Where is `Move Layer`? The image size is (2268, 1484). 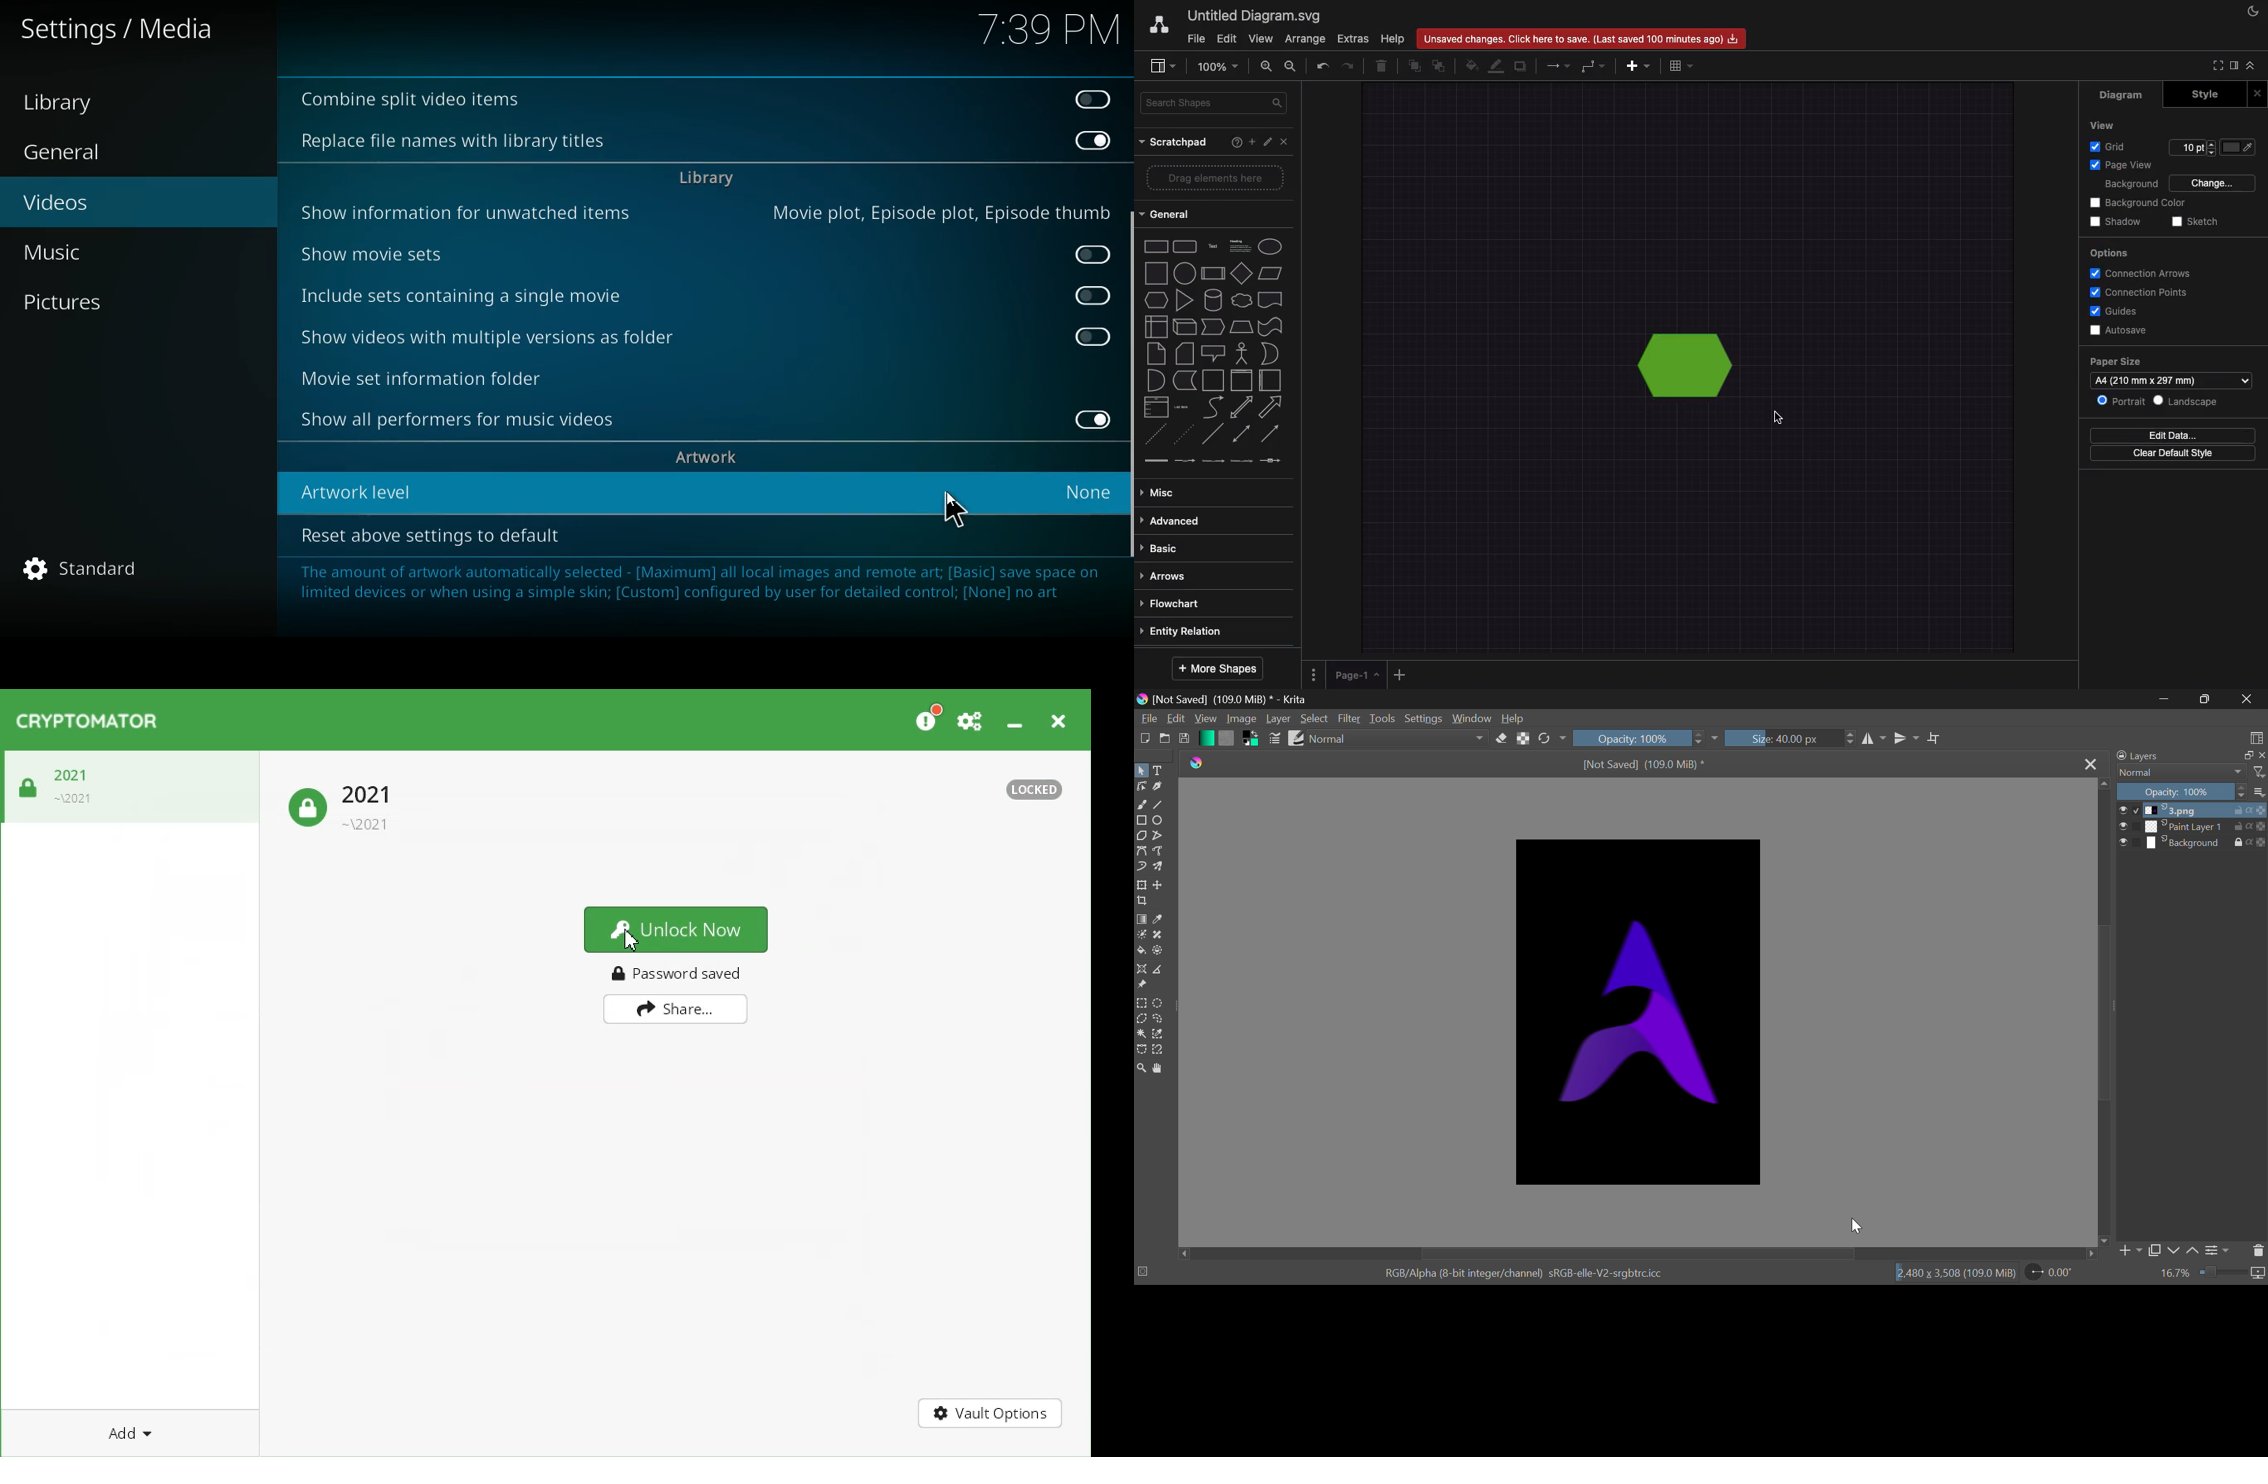
Move Layer is located at coordinates (1160, 884).